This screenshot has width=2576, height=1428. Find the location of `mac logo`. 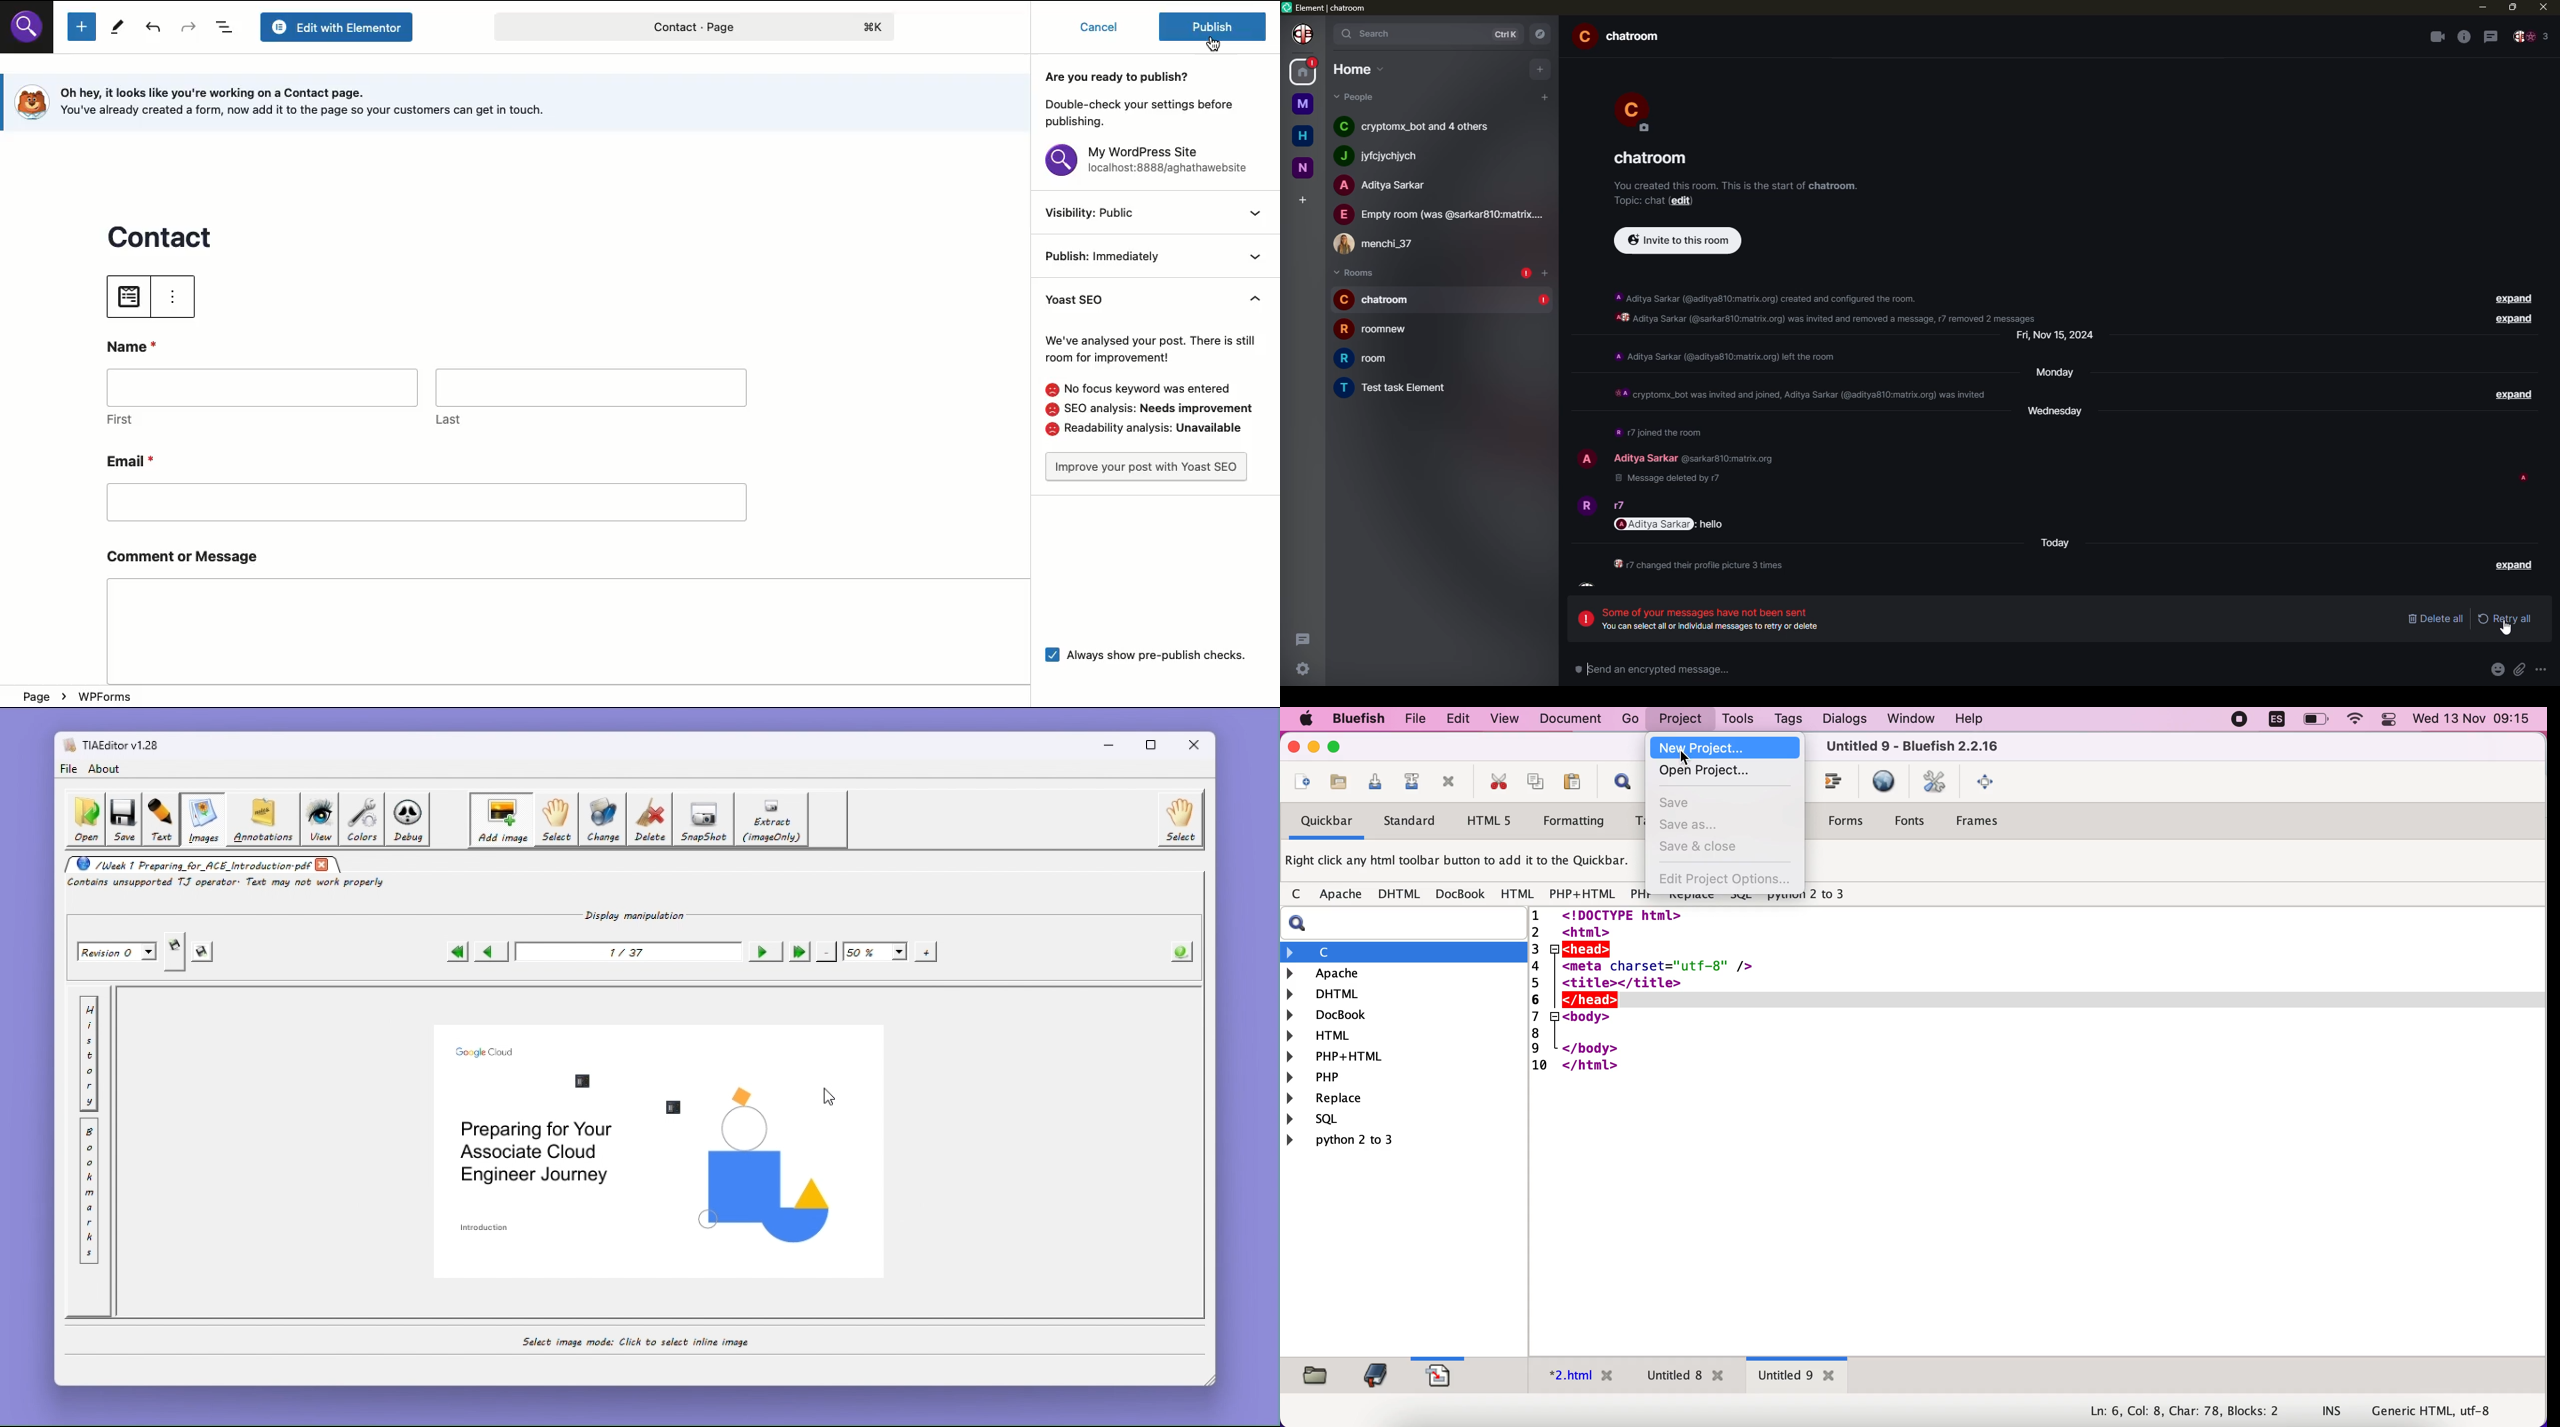

mac logo is located at coordinates (1304, 720).